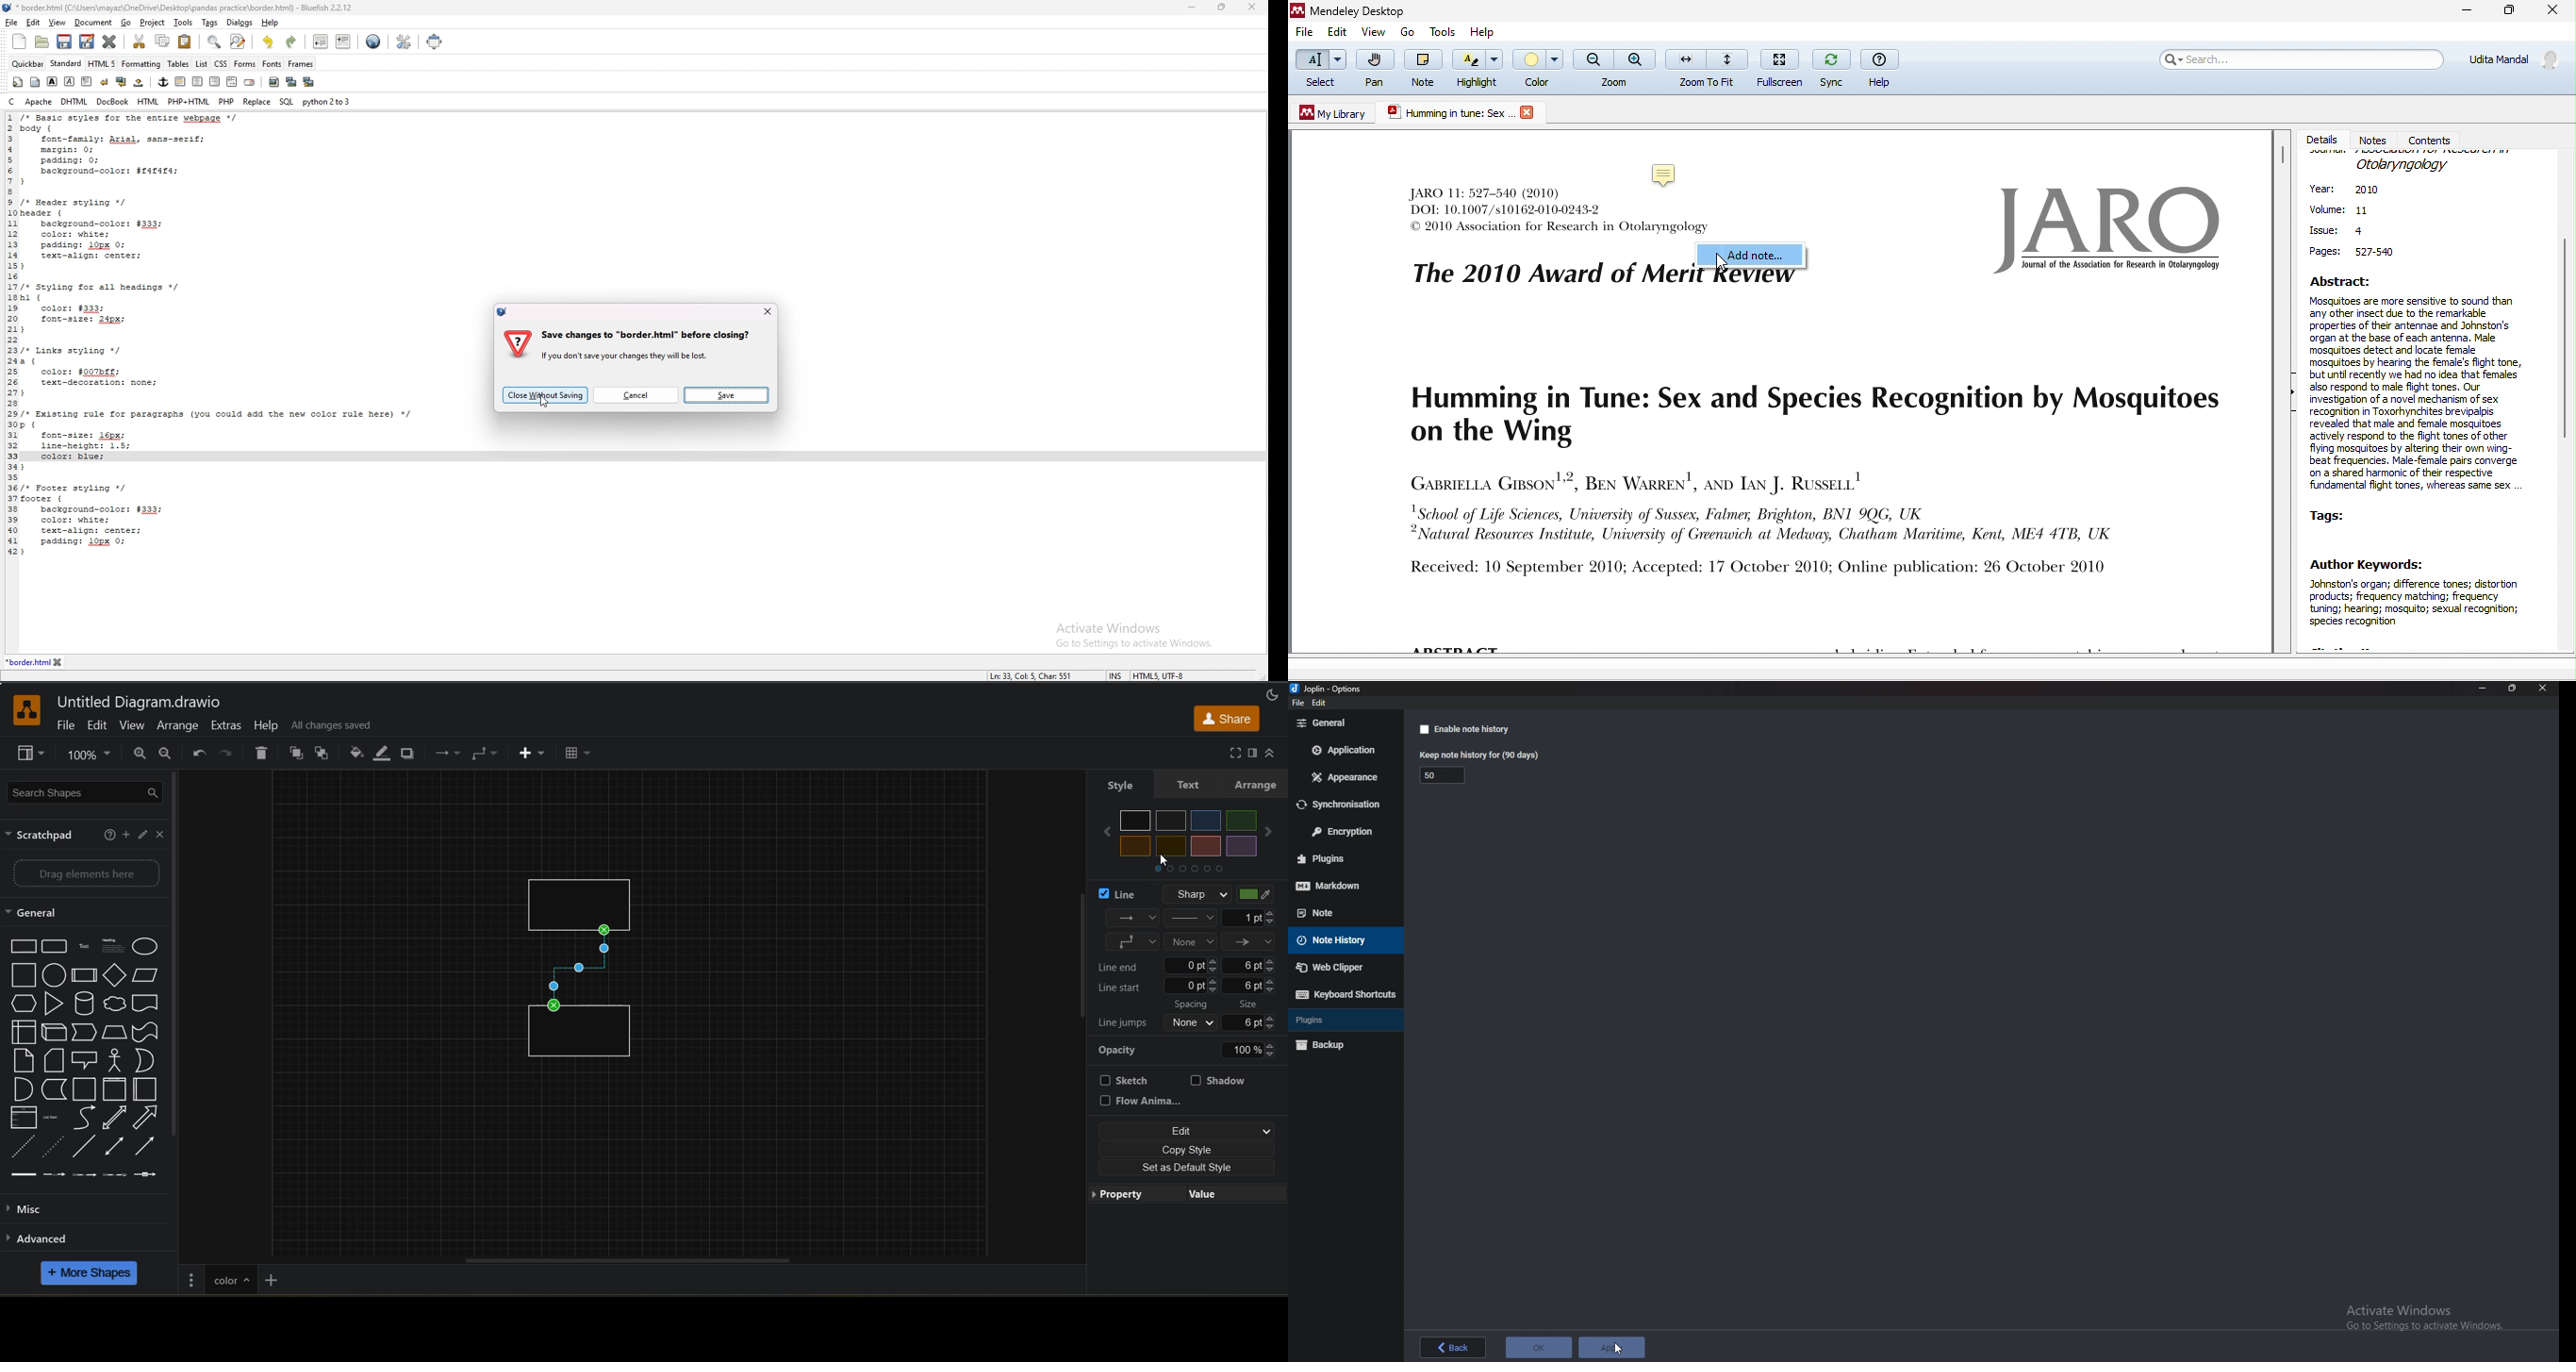 The image size is (2576, 1372). What do you see at coordinates (1345, 994) in the screenshot?
I see `Keyboard shortcuts` at bounding box center [1345, 994].